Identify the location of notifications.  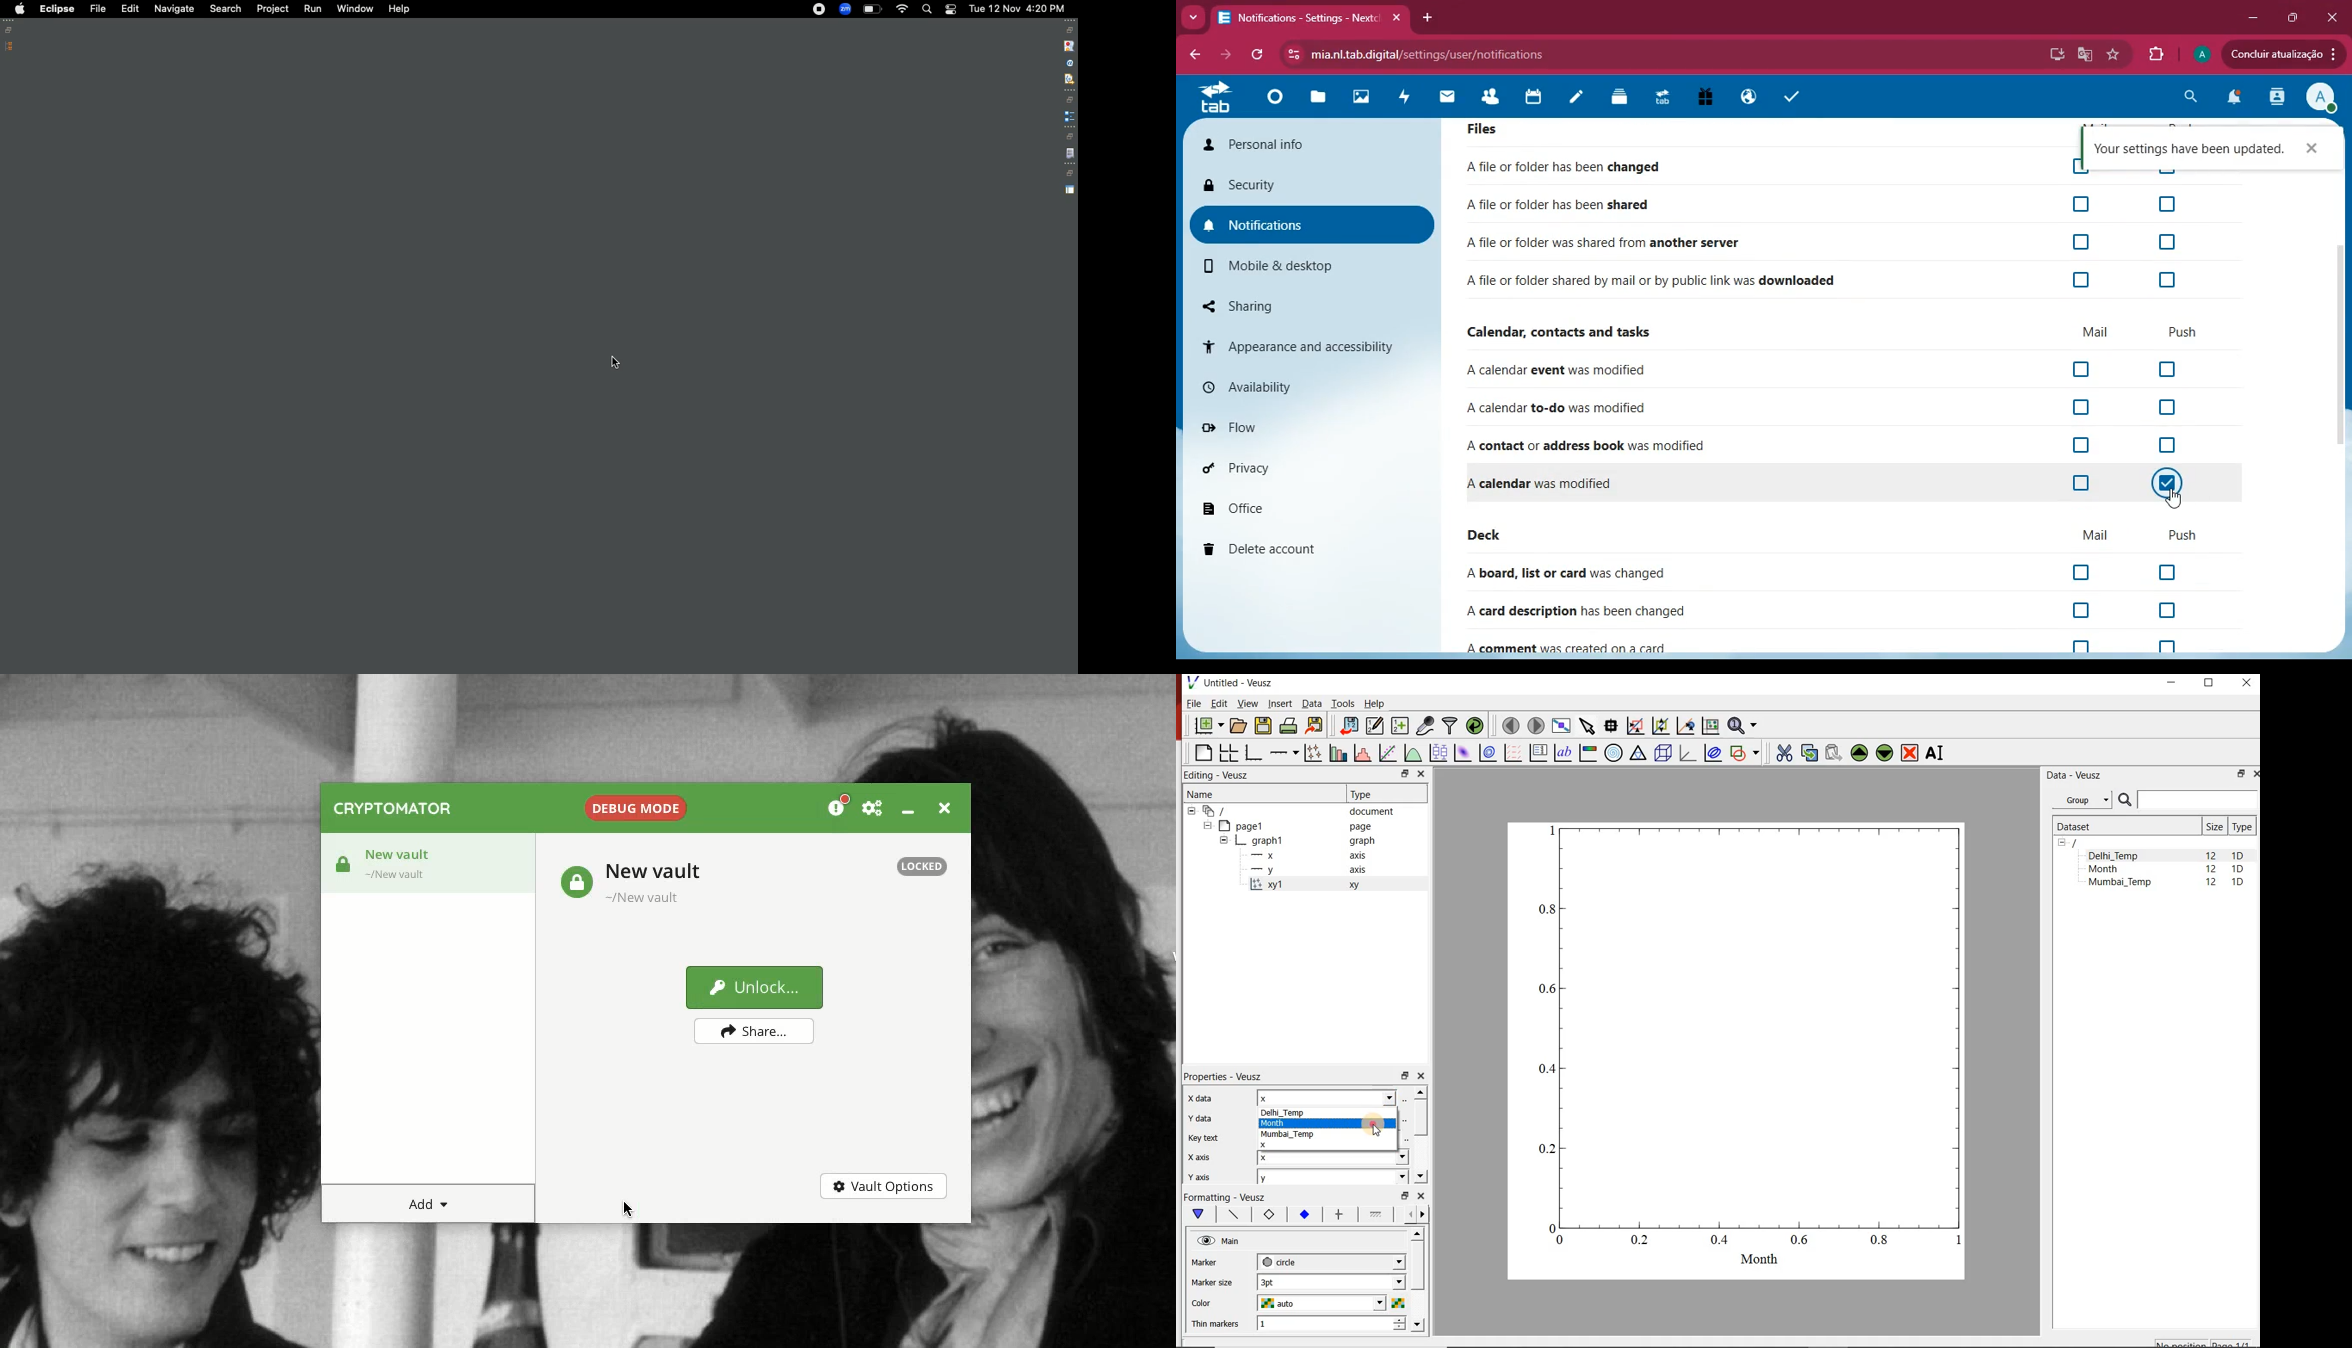
(2234, 100).